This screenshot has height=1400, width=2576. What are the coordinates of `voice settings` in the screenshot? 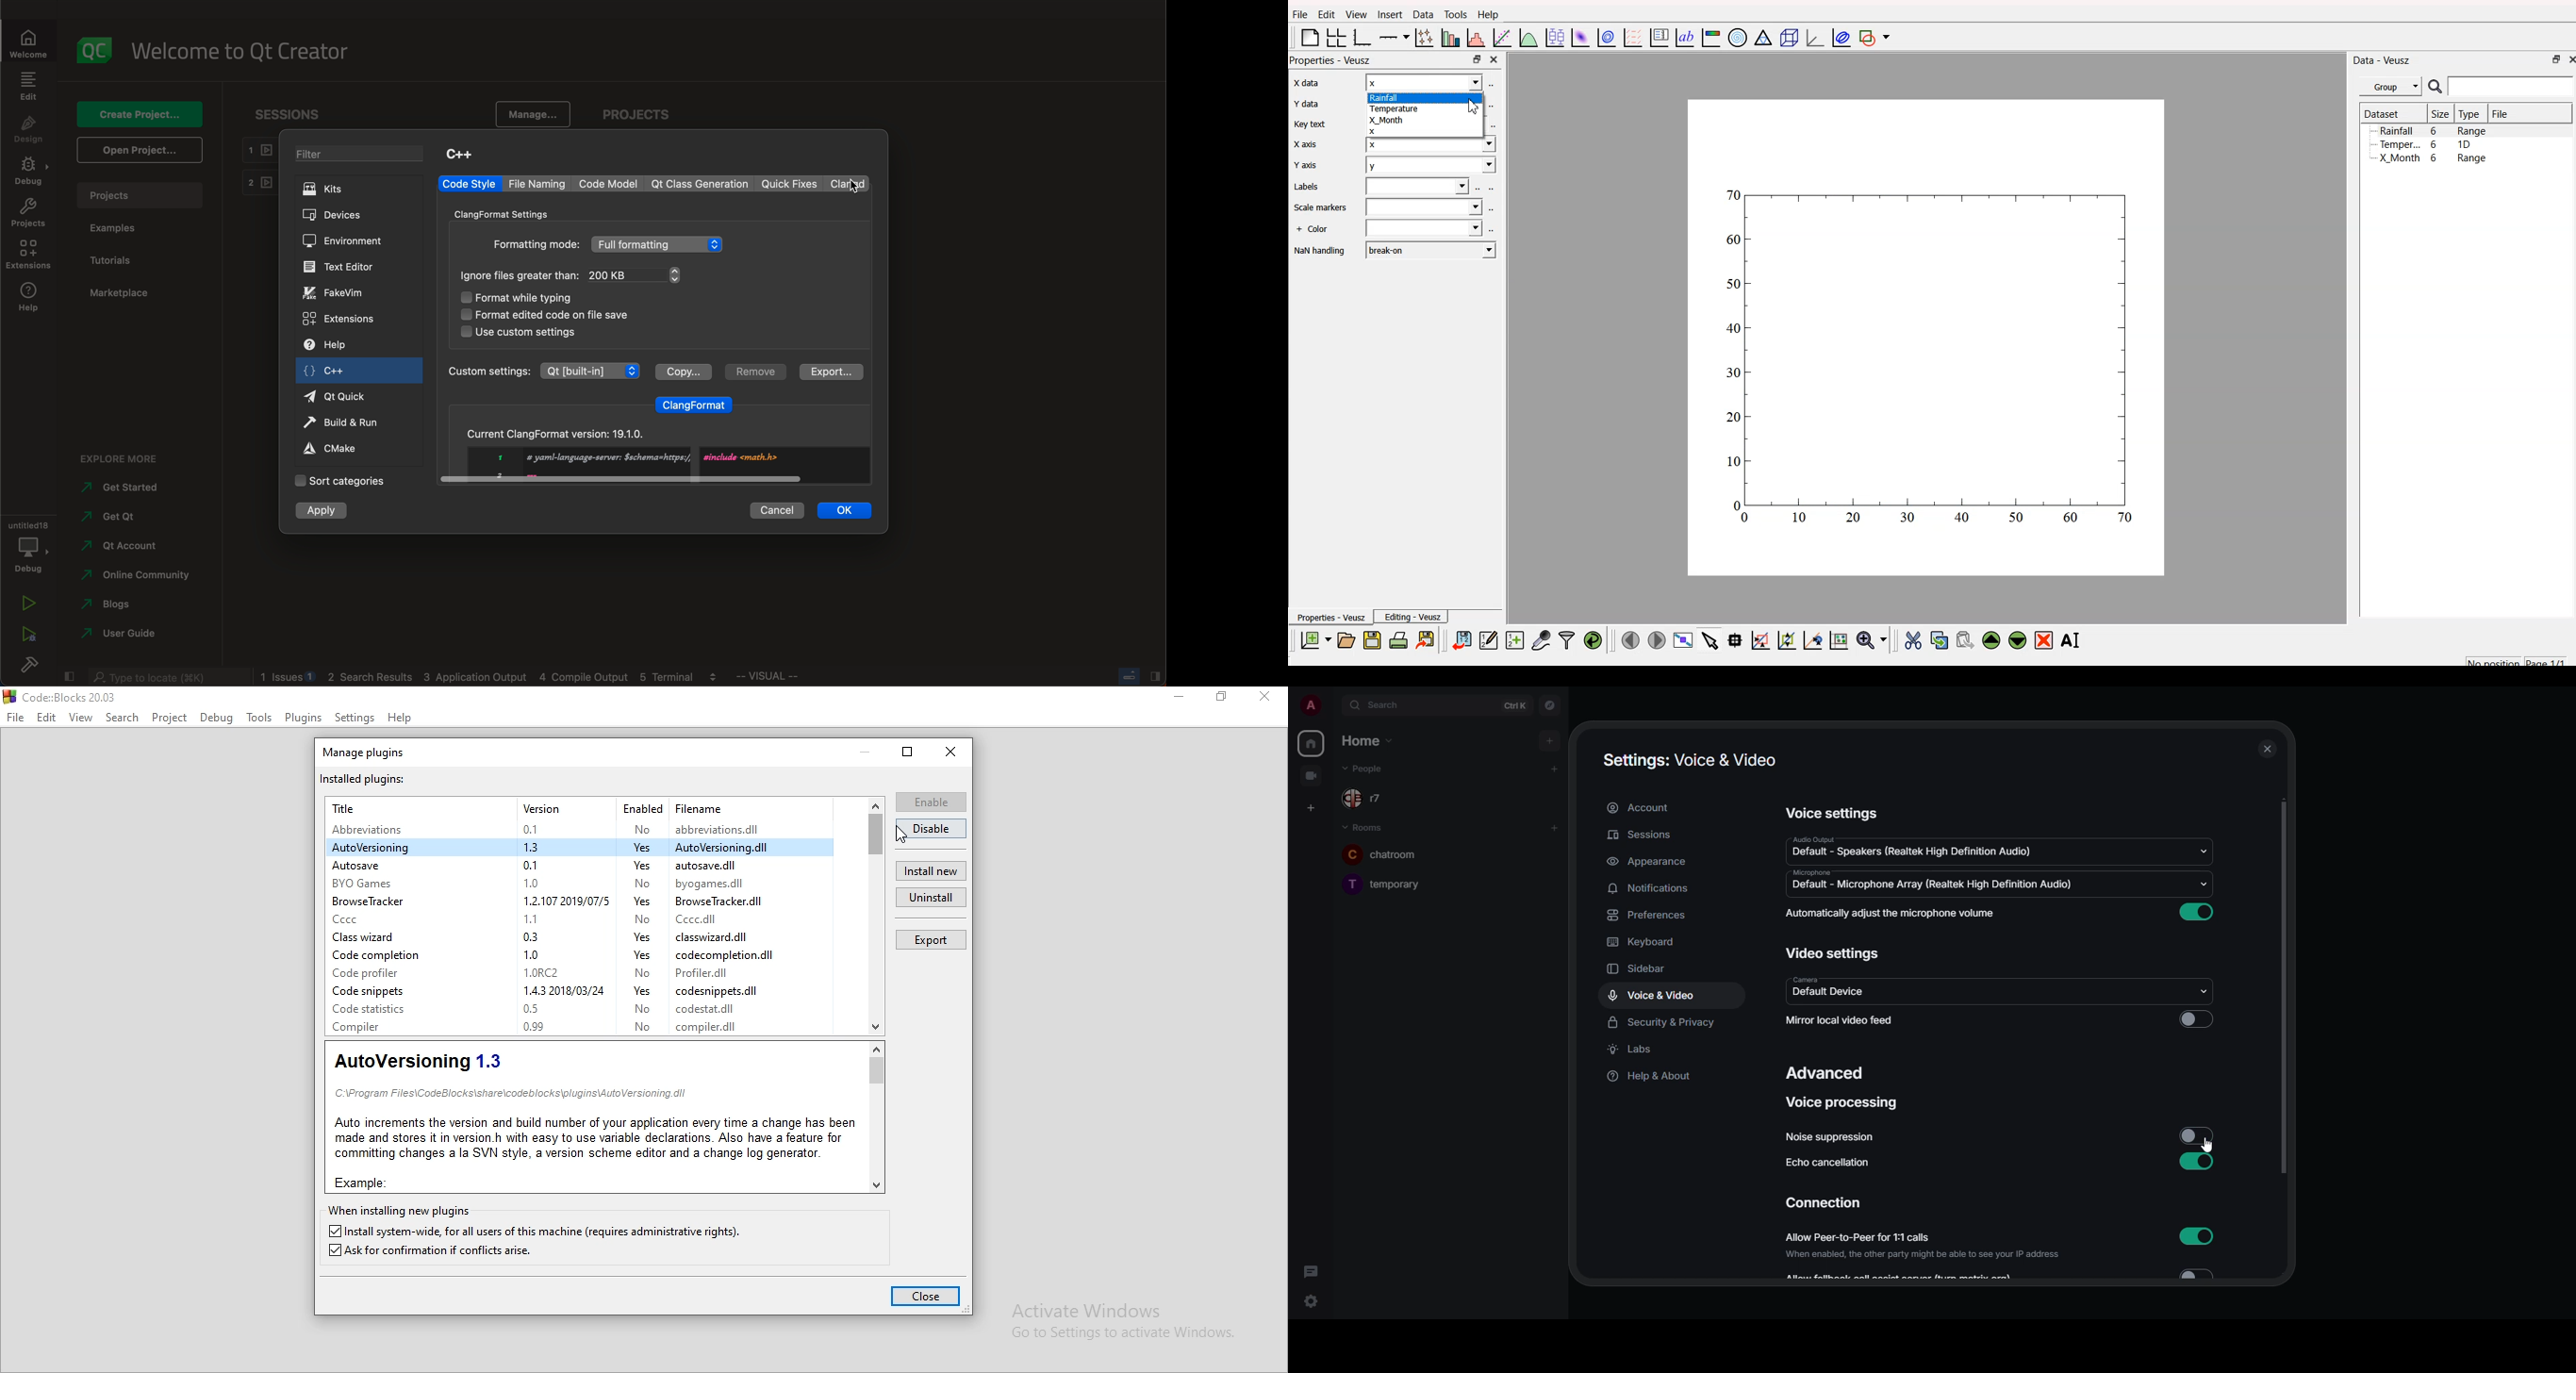 It's located at (1833, 813).